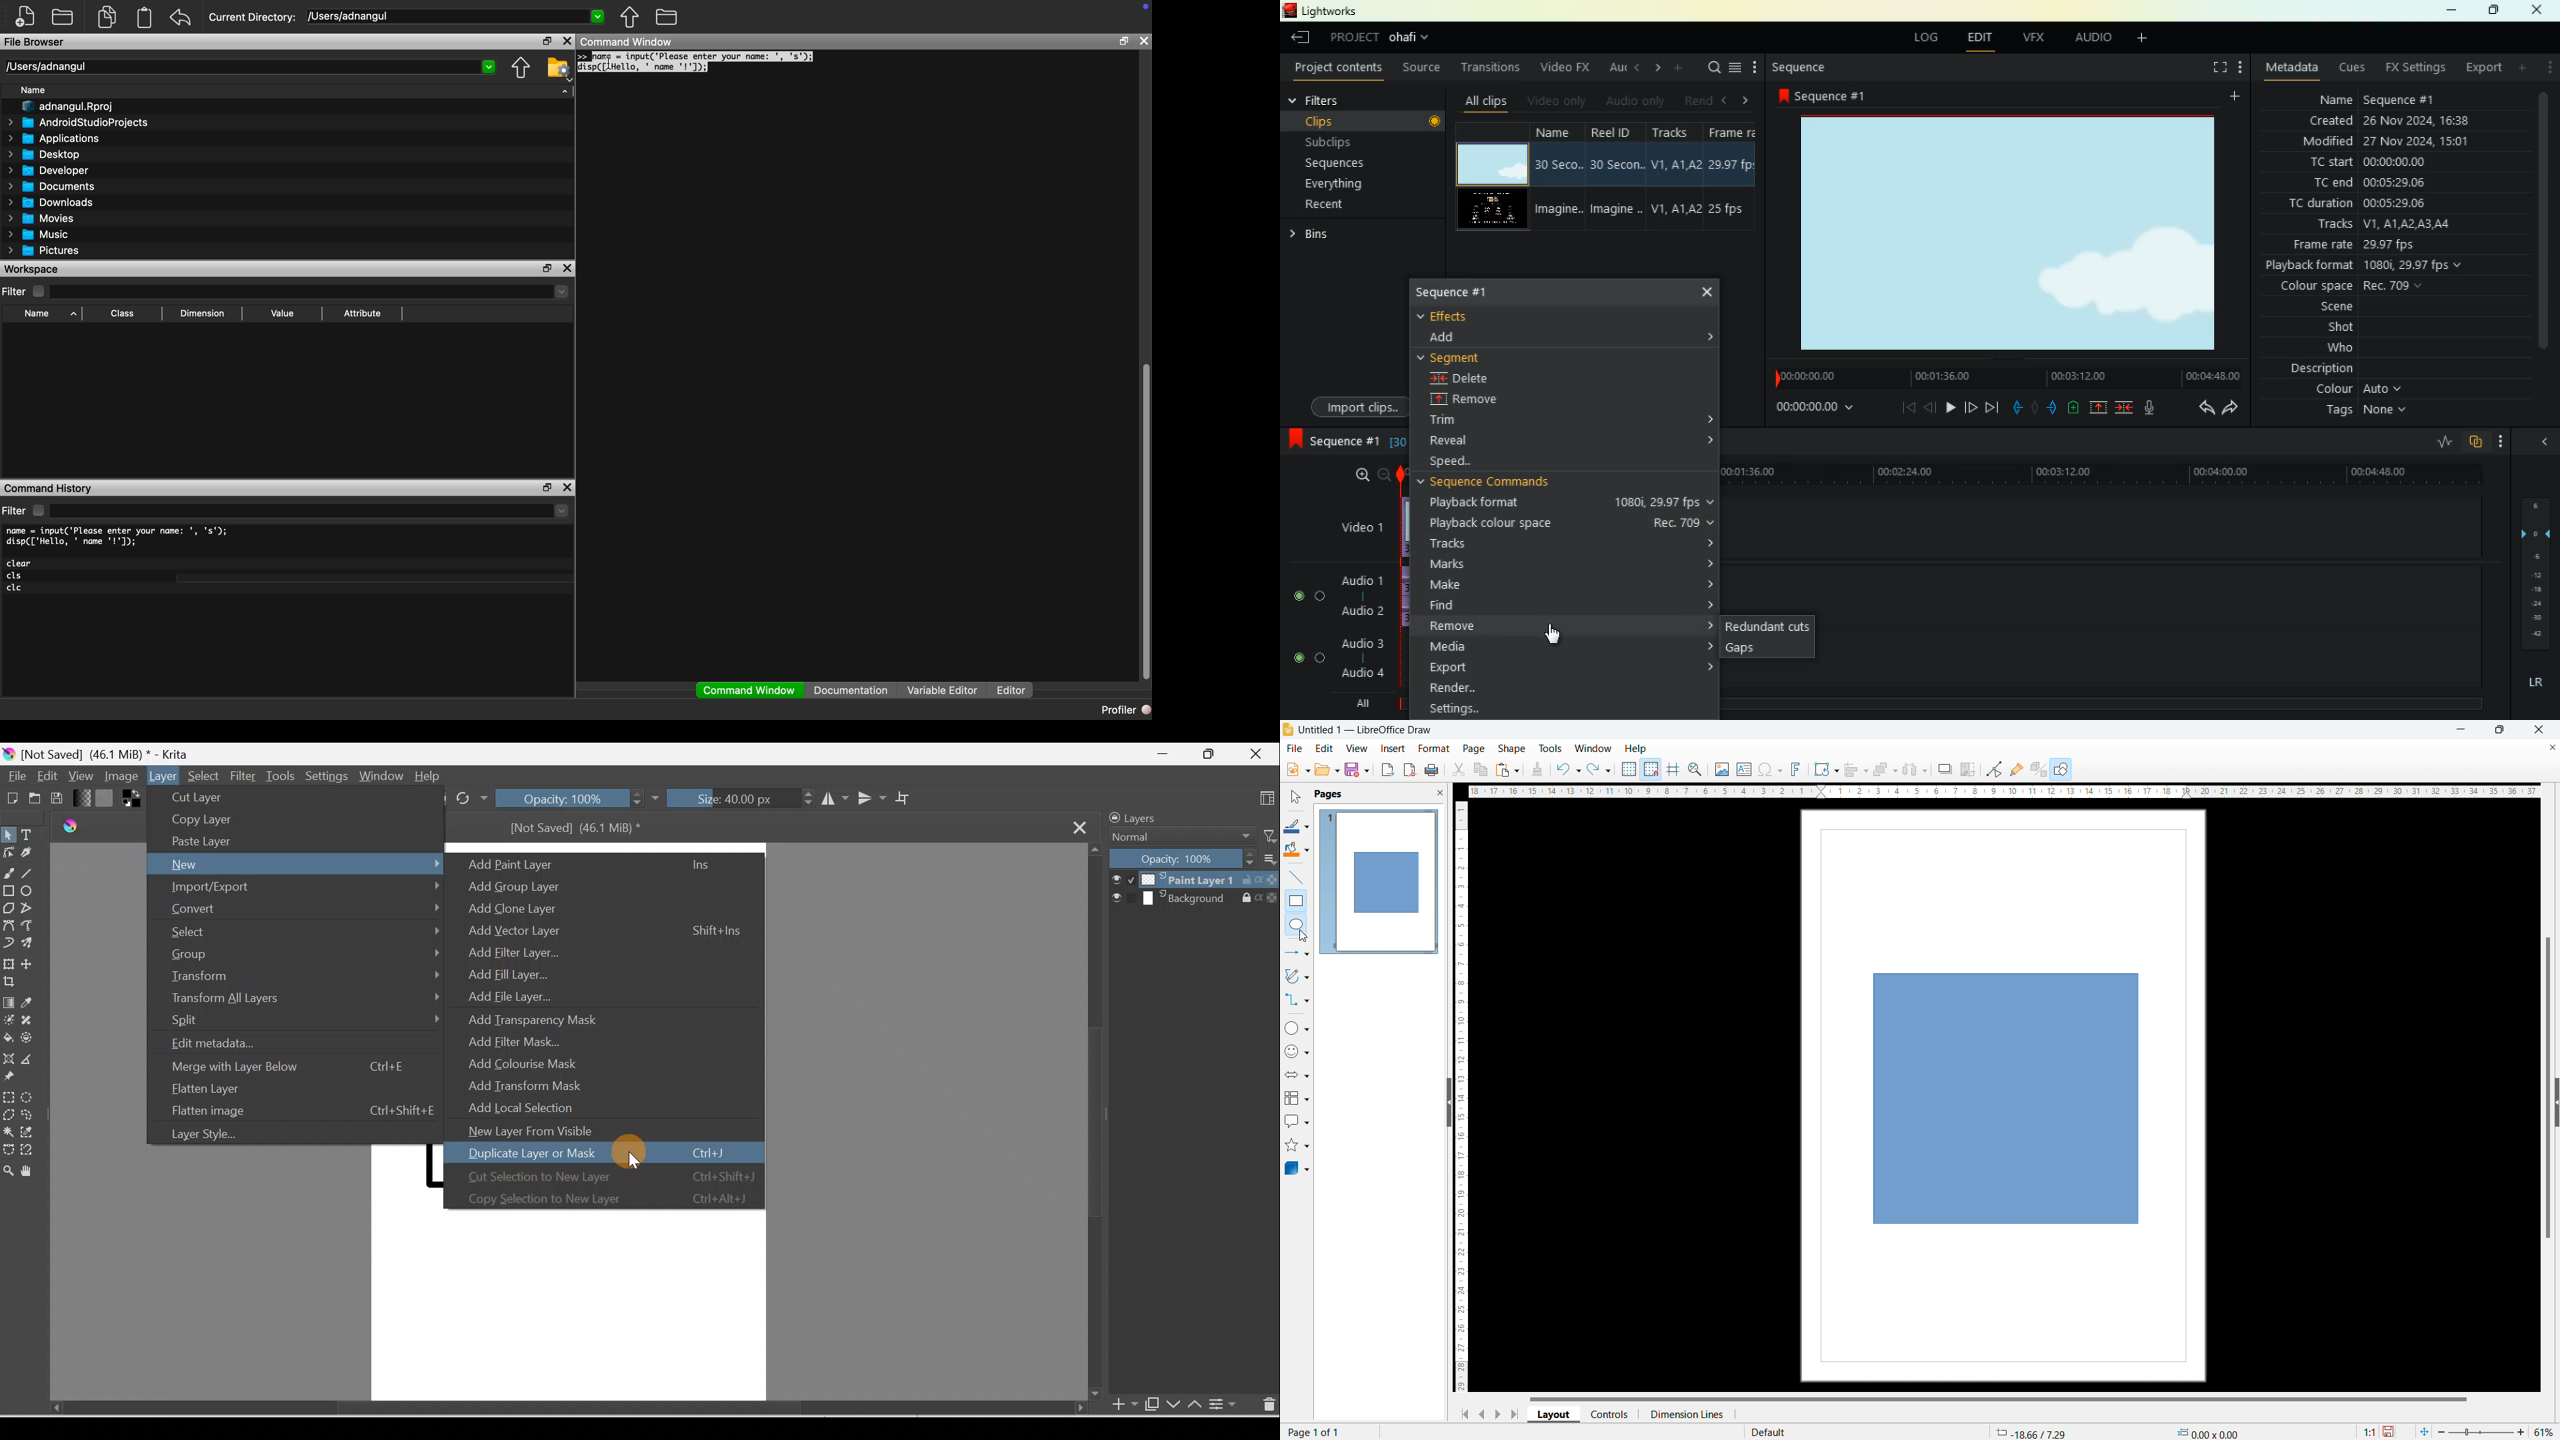 Image resolution: width=2576 pixels, height=1456 pixels. Describe the element at coordinates (1651, 768) in the screenshot. I see `snap to grid` at that location.